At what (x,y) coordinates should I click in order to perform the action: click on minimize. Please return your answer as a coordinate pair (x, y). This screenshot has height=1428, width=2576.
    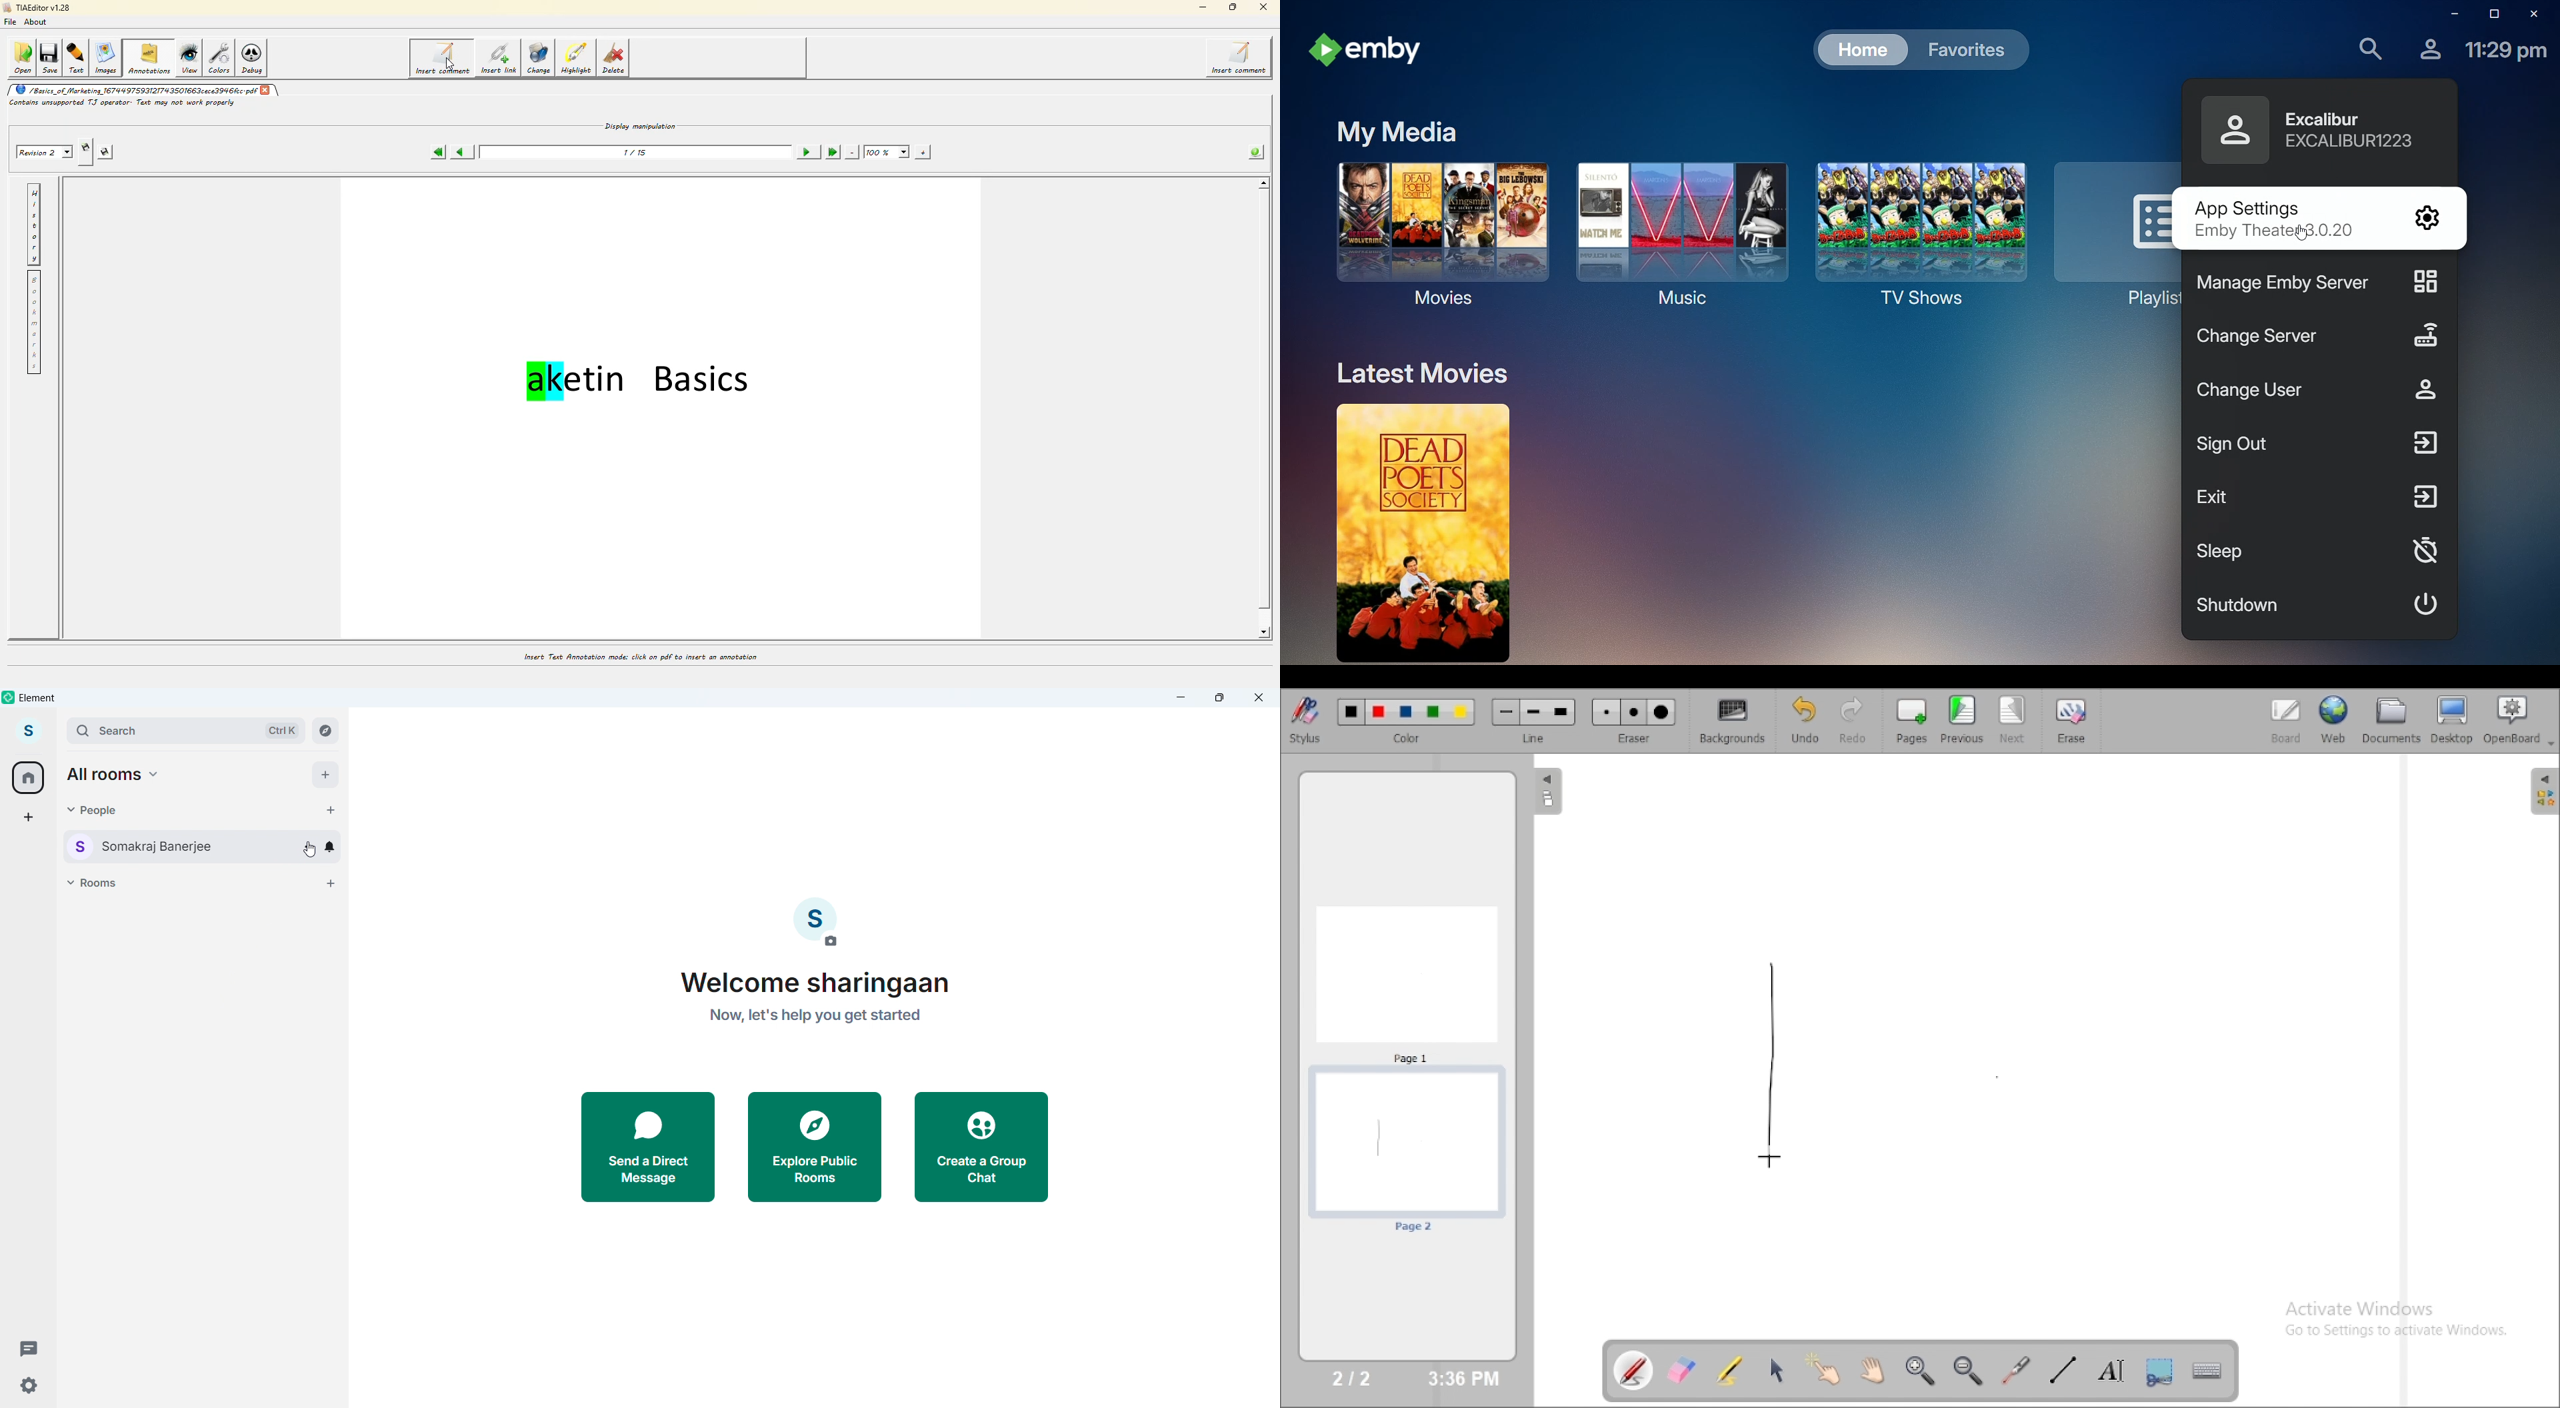
    Looking at the image, I should click on (1181, 698).